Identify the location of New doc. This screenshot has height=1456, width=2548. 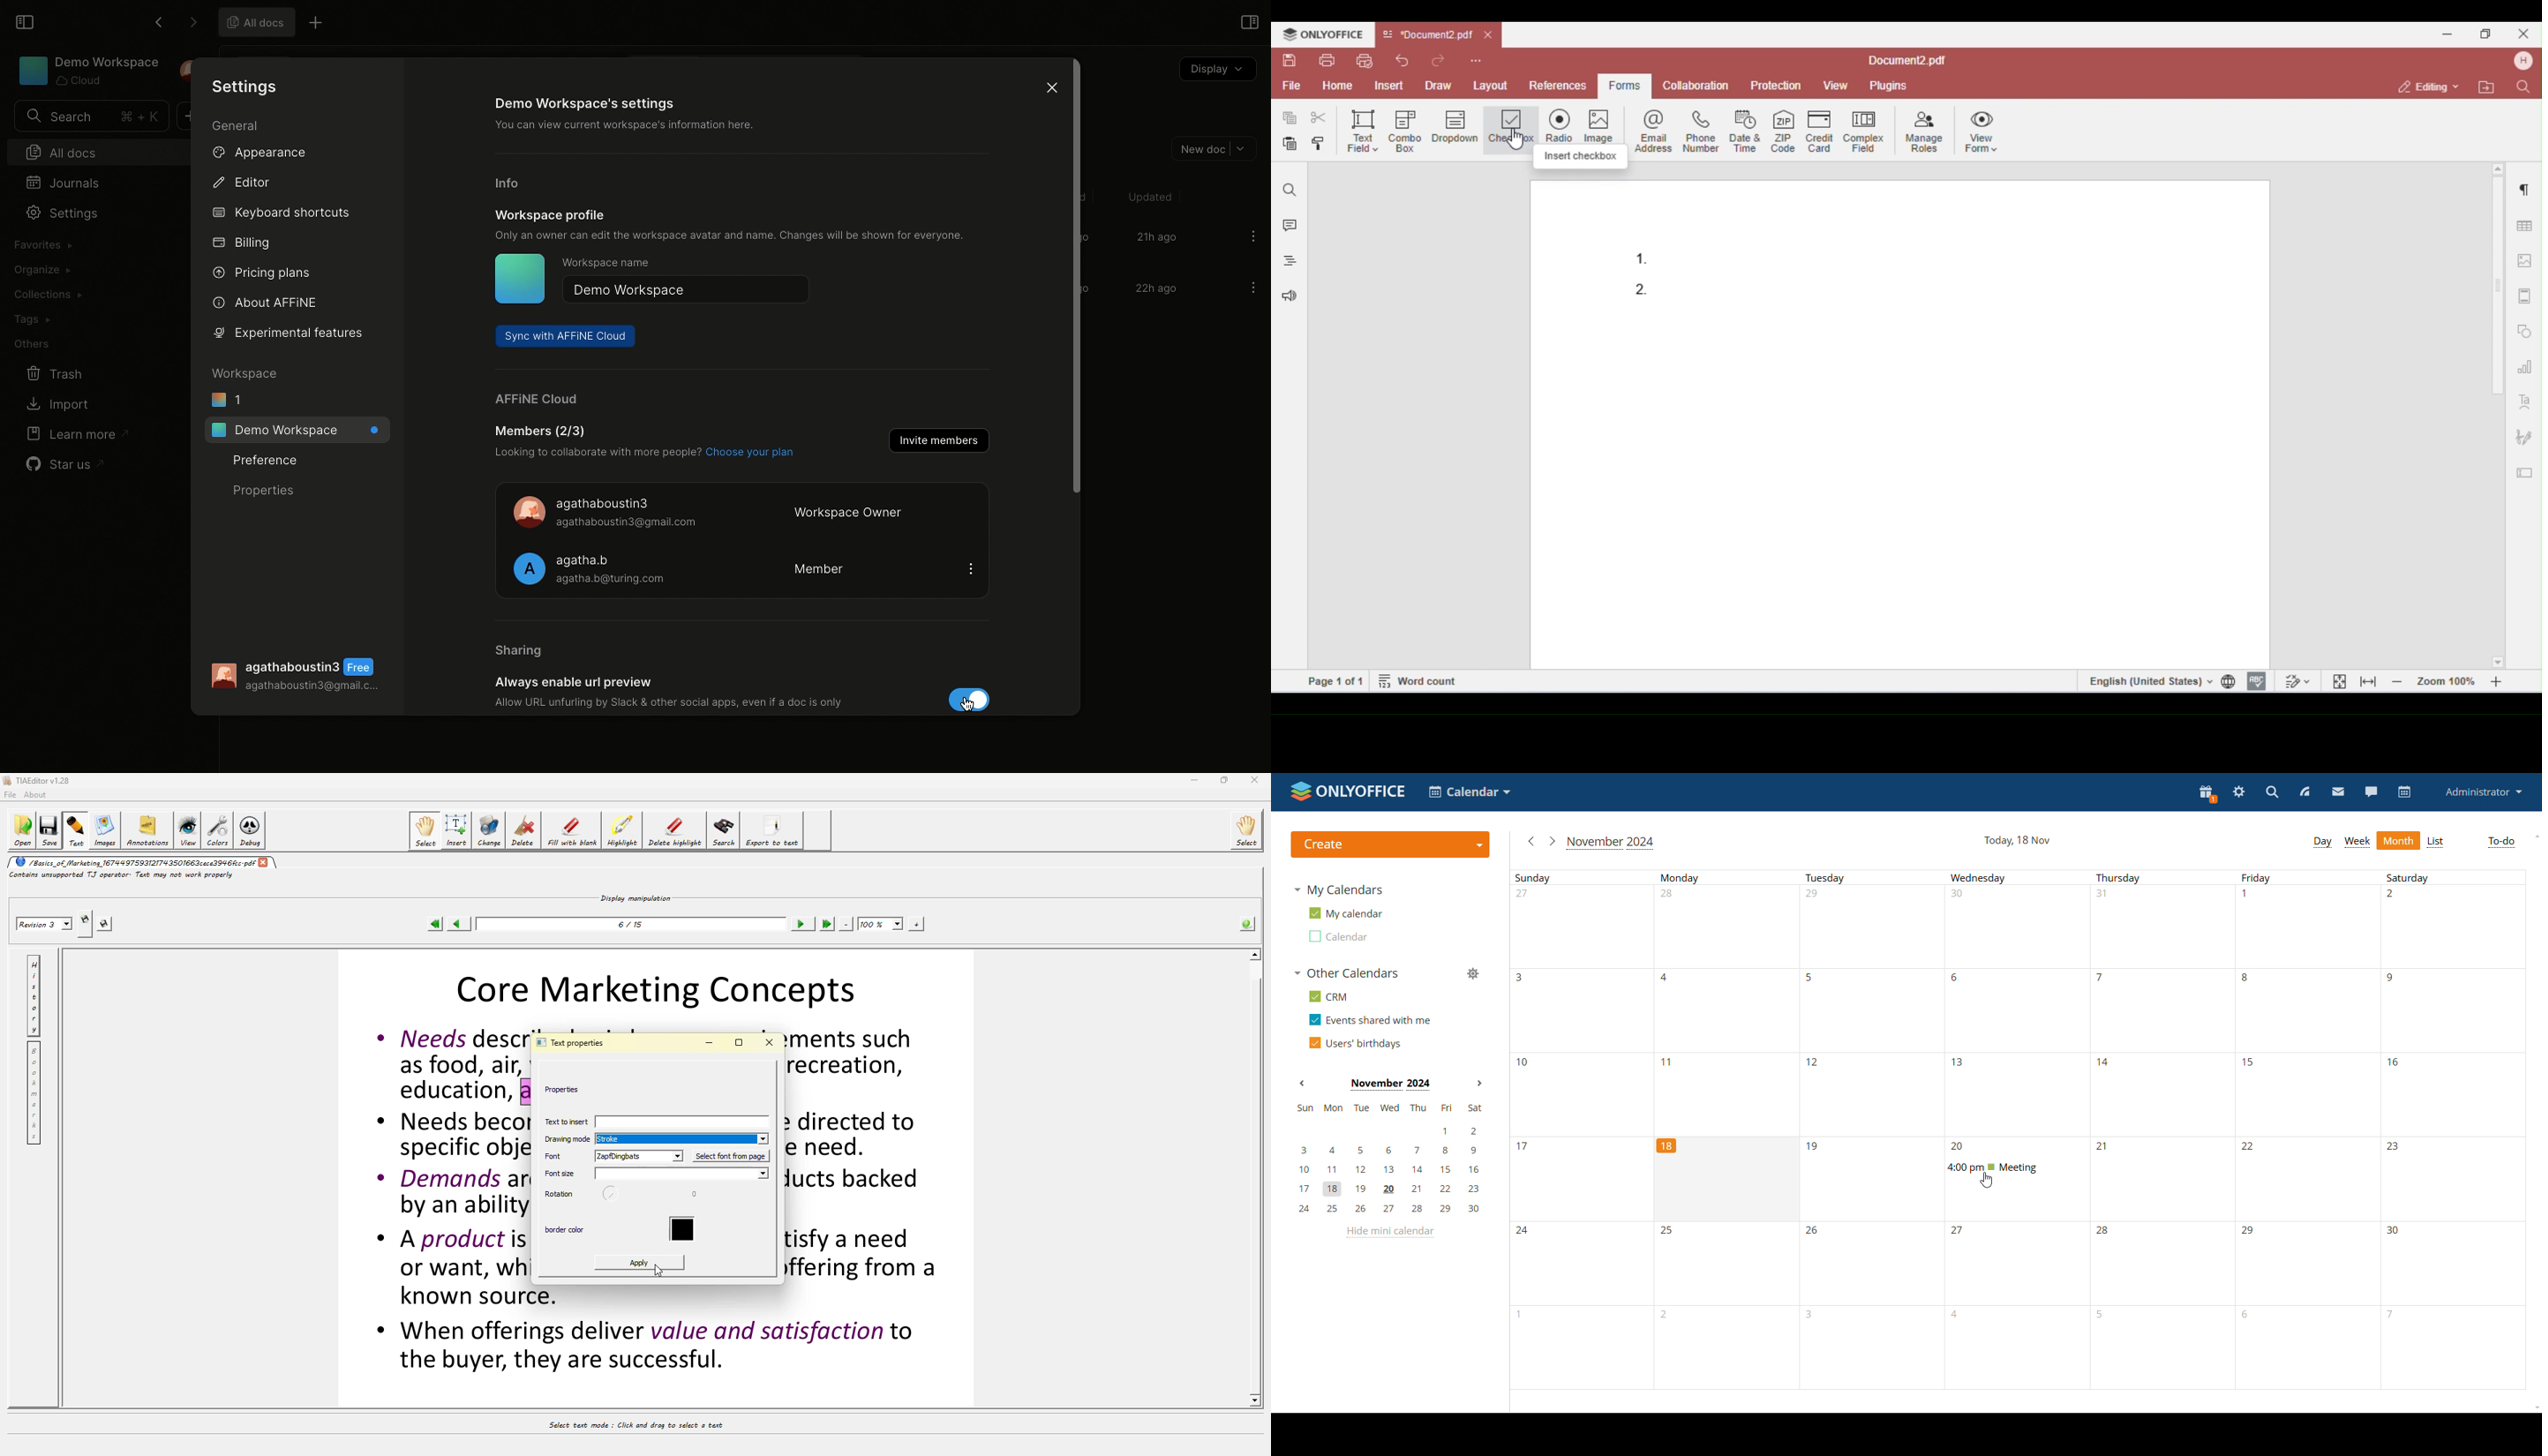
(1210, 147).